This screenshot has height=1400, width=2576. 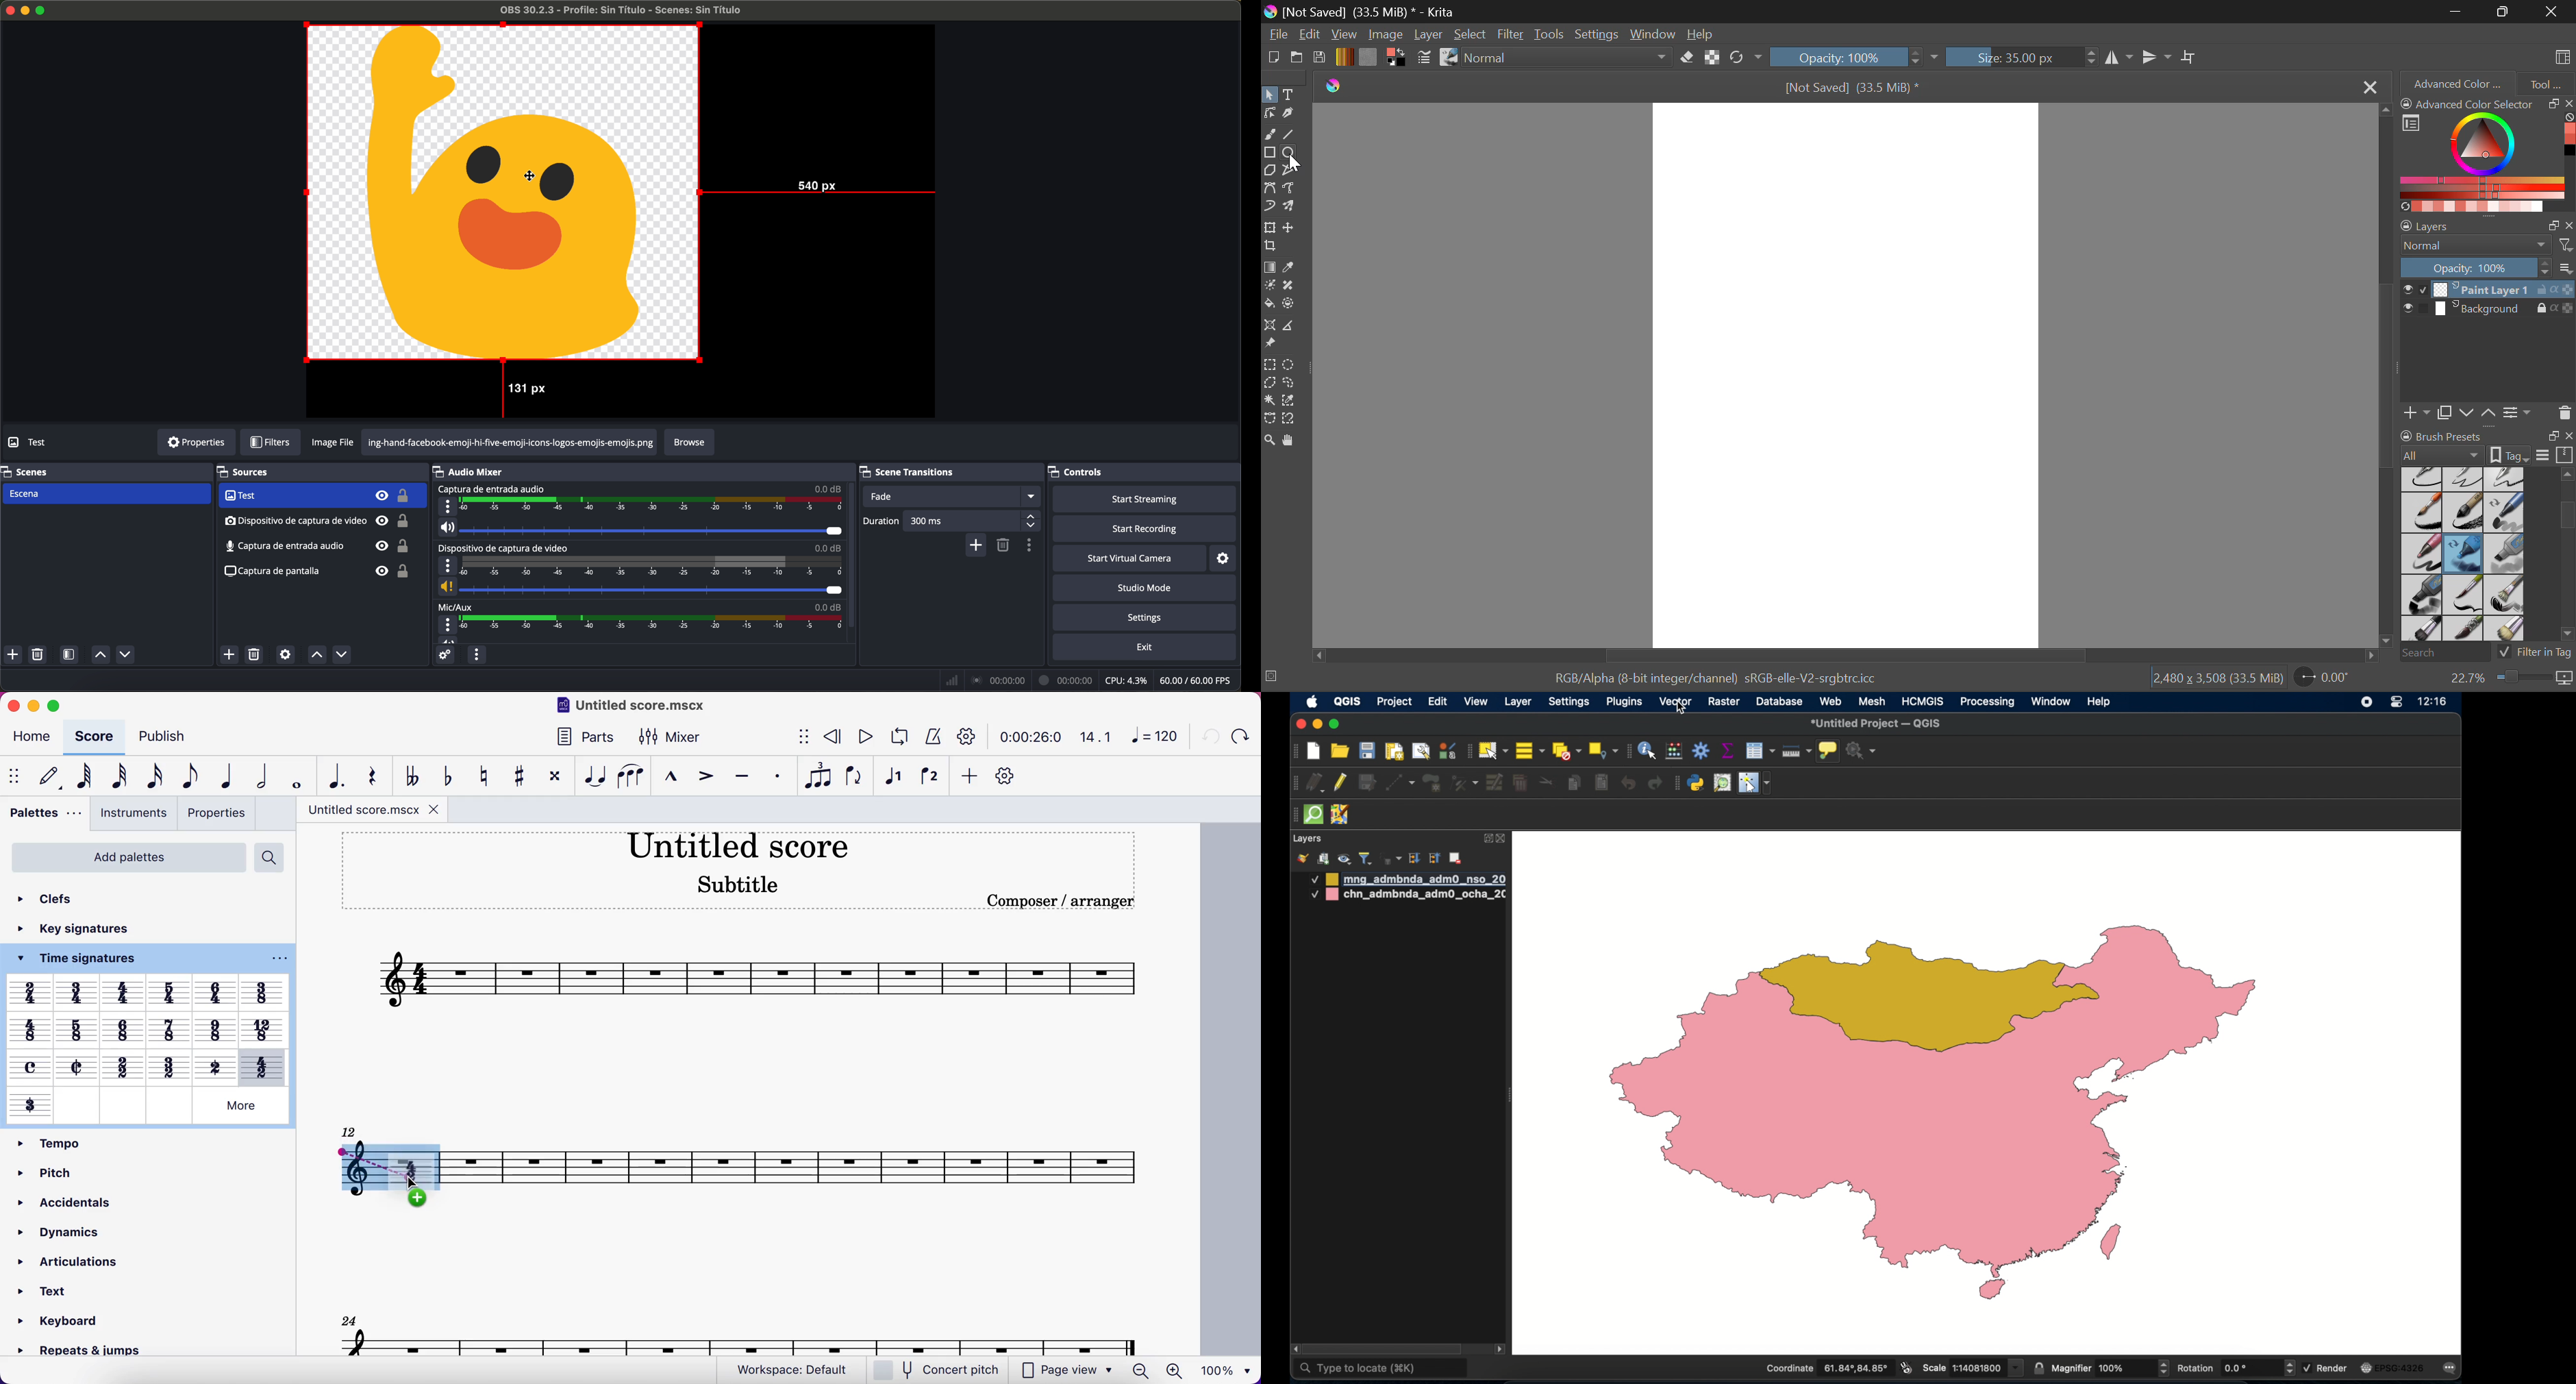 What do you see at coordinates (1292, 401) in the screenshot?
I see `Similar Color Selection` at bounding box center [1292, 401].